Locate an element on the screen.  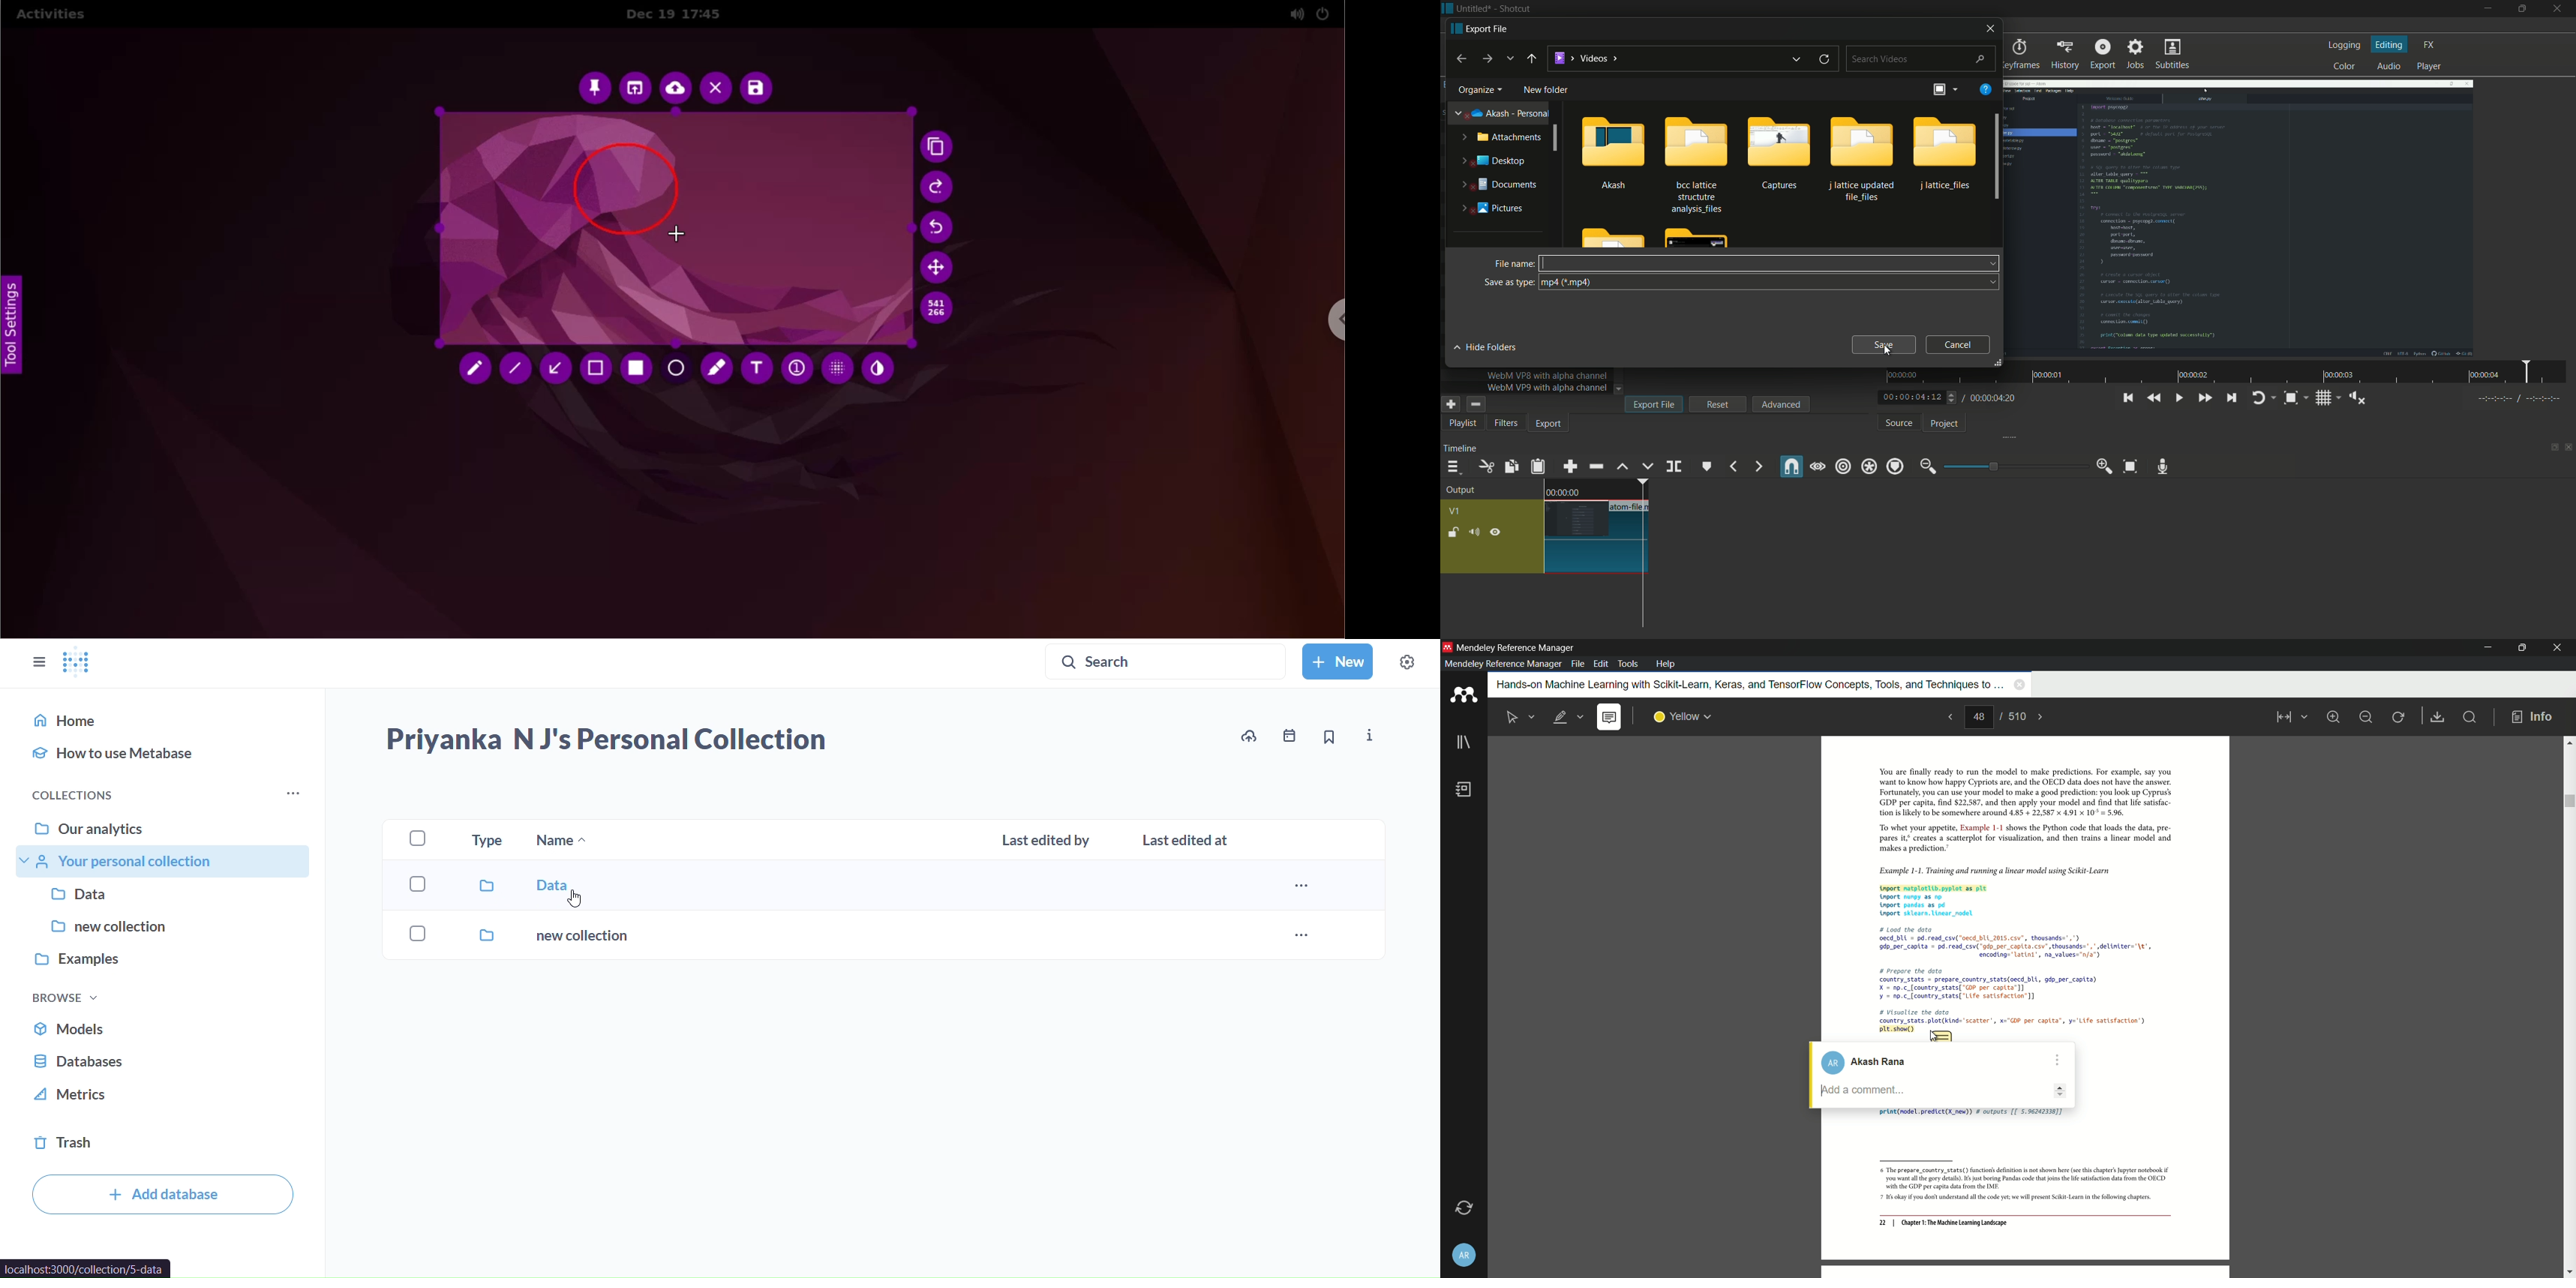
examples is located at coordinates (162, 958).